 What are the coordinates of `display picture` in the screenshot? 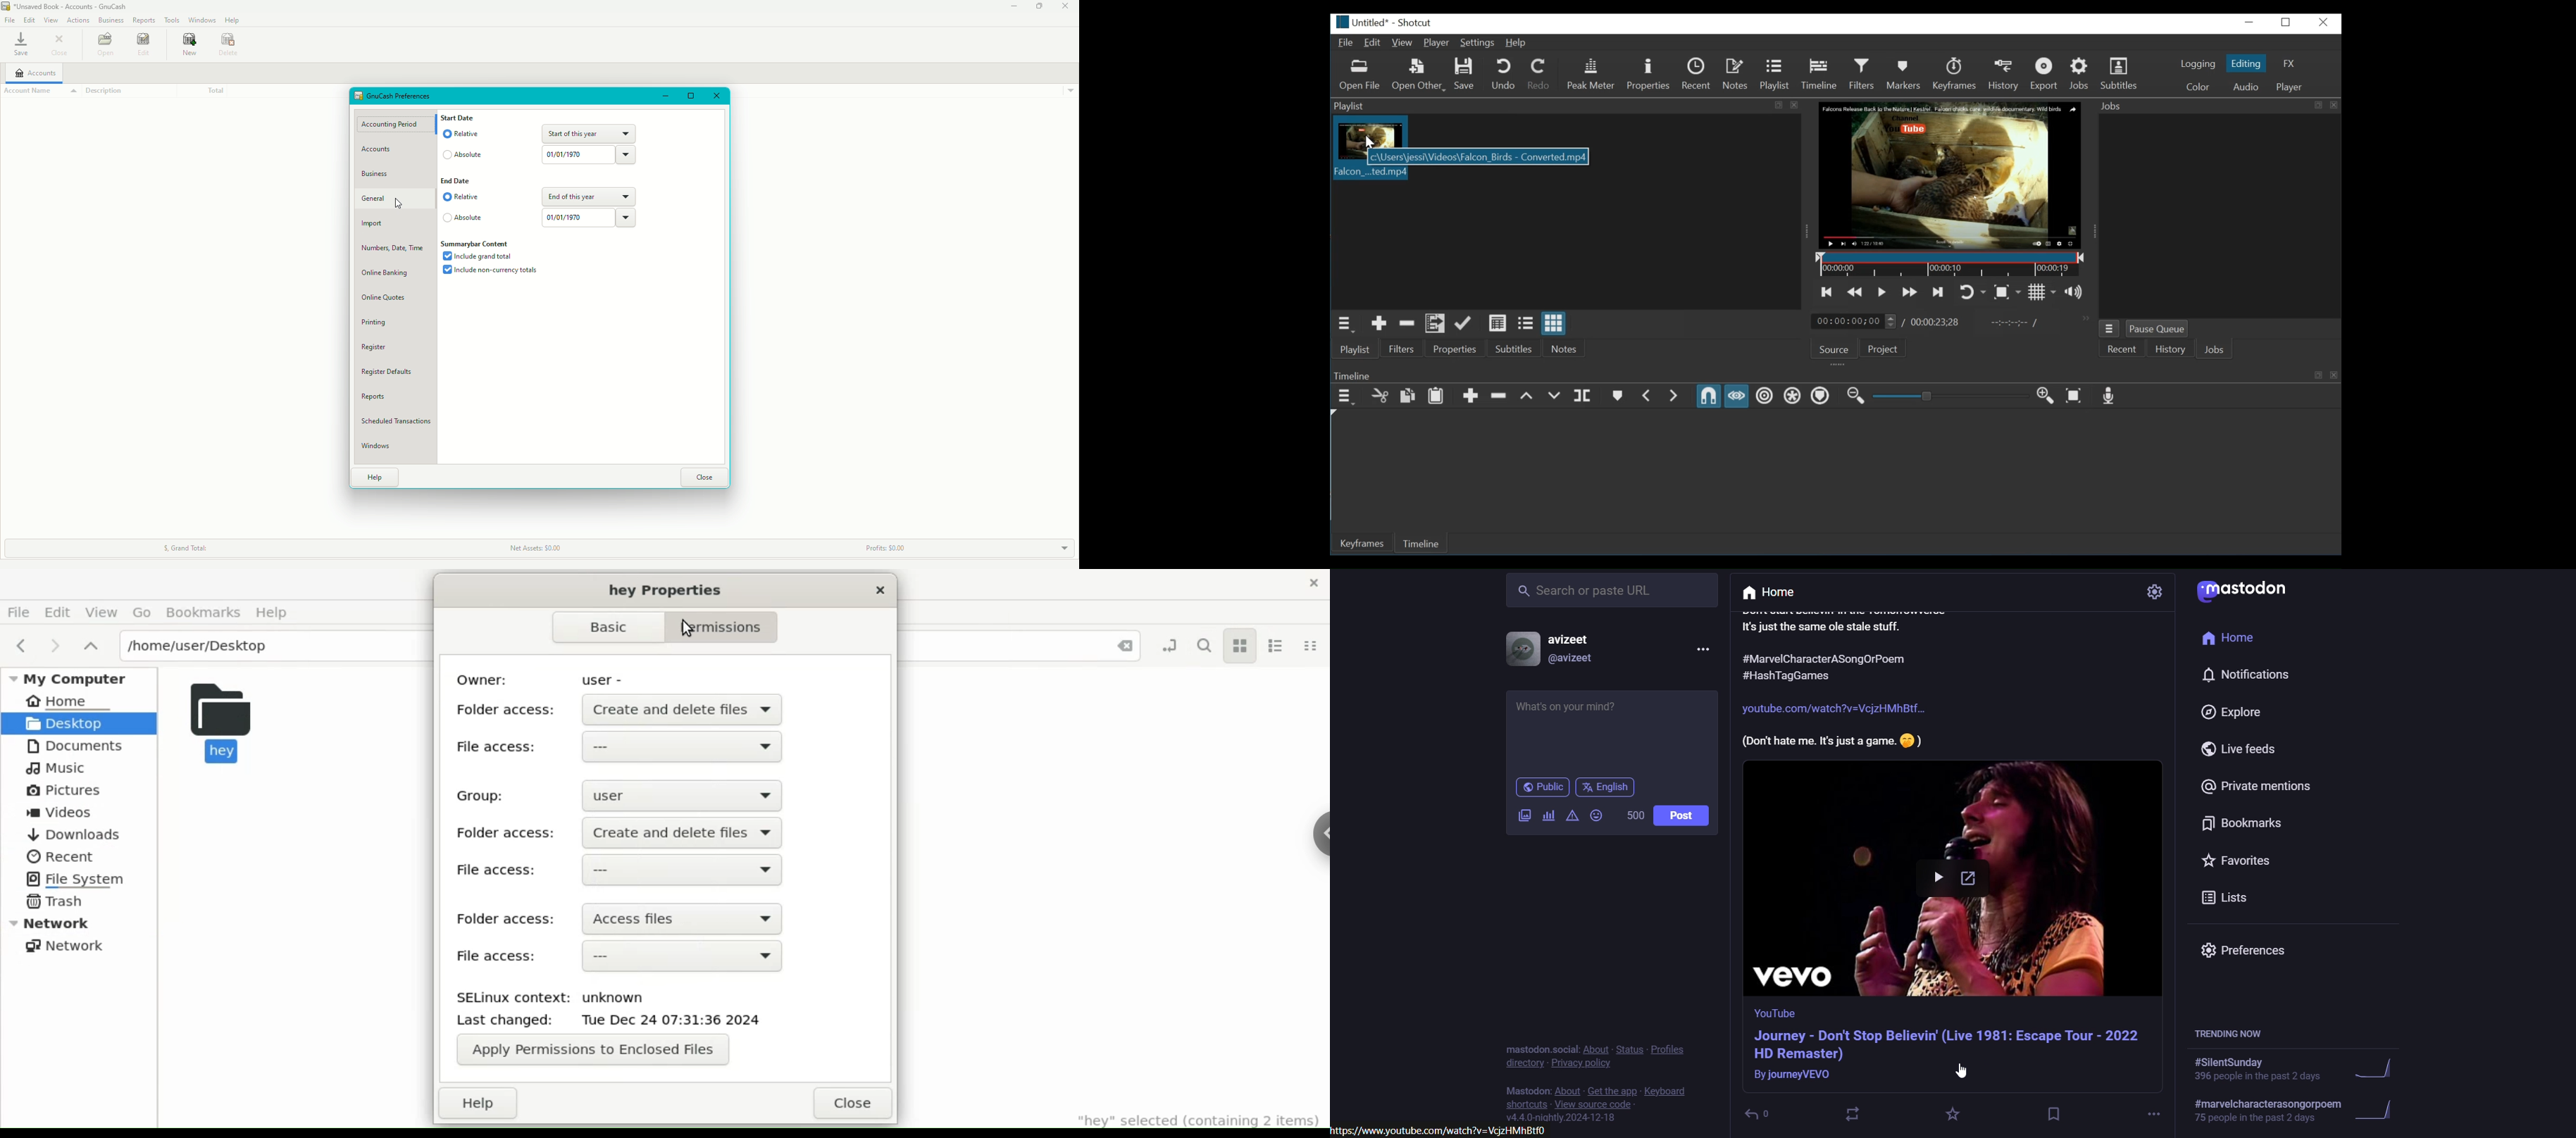 It's located at (1520, 650).